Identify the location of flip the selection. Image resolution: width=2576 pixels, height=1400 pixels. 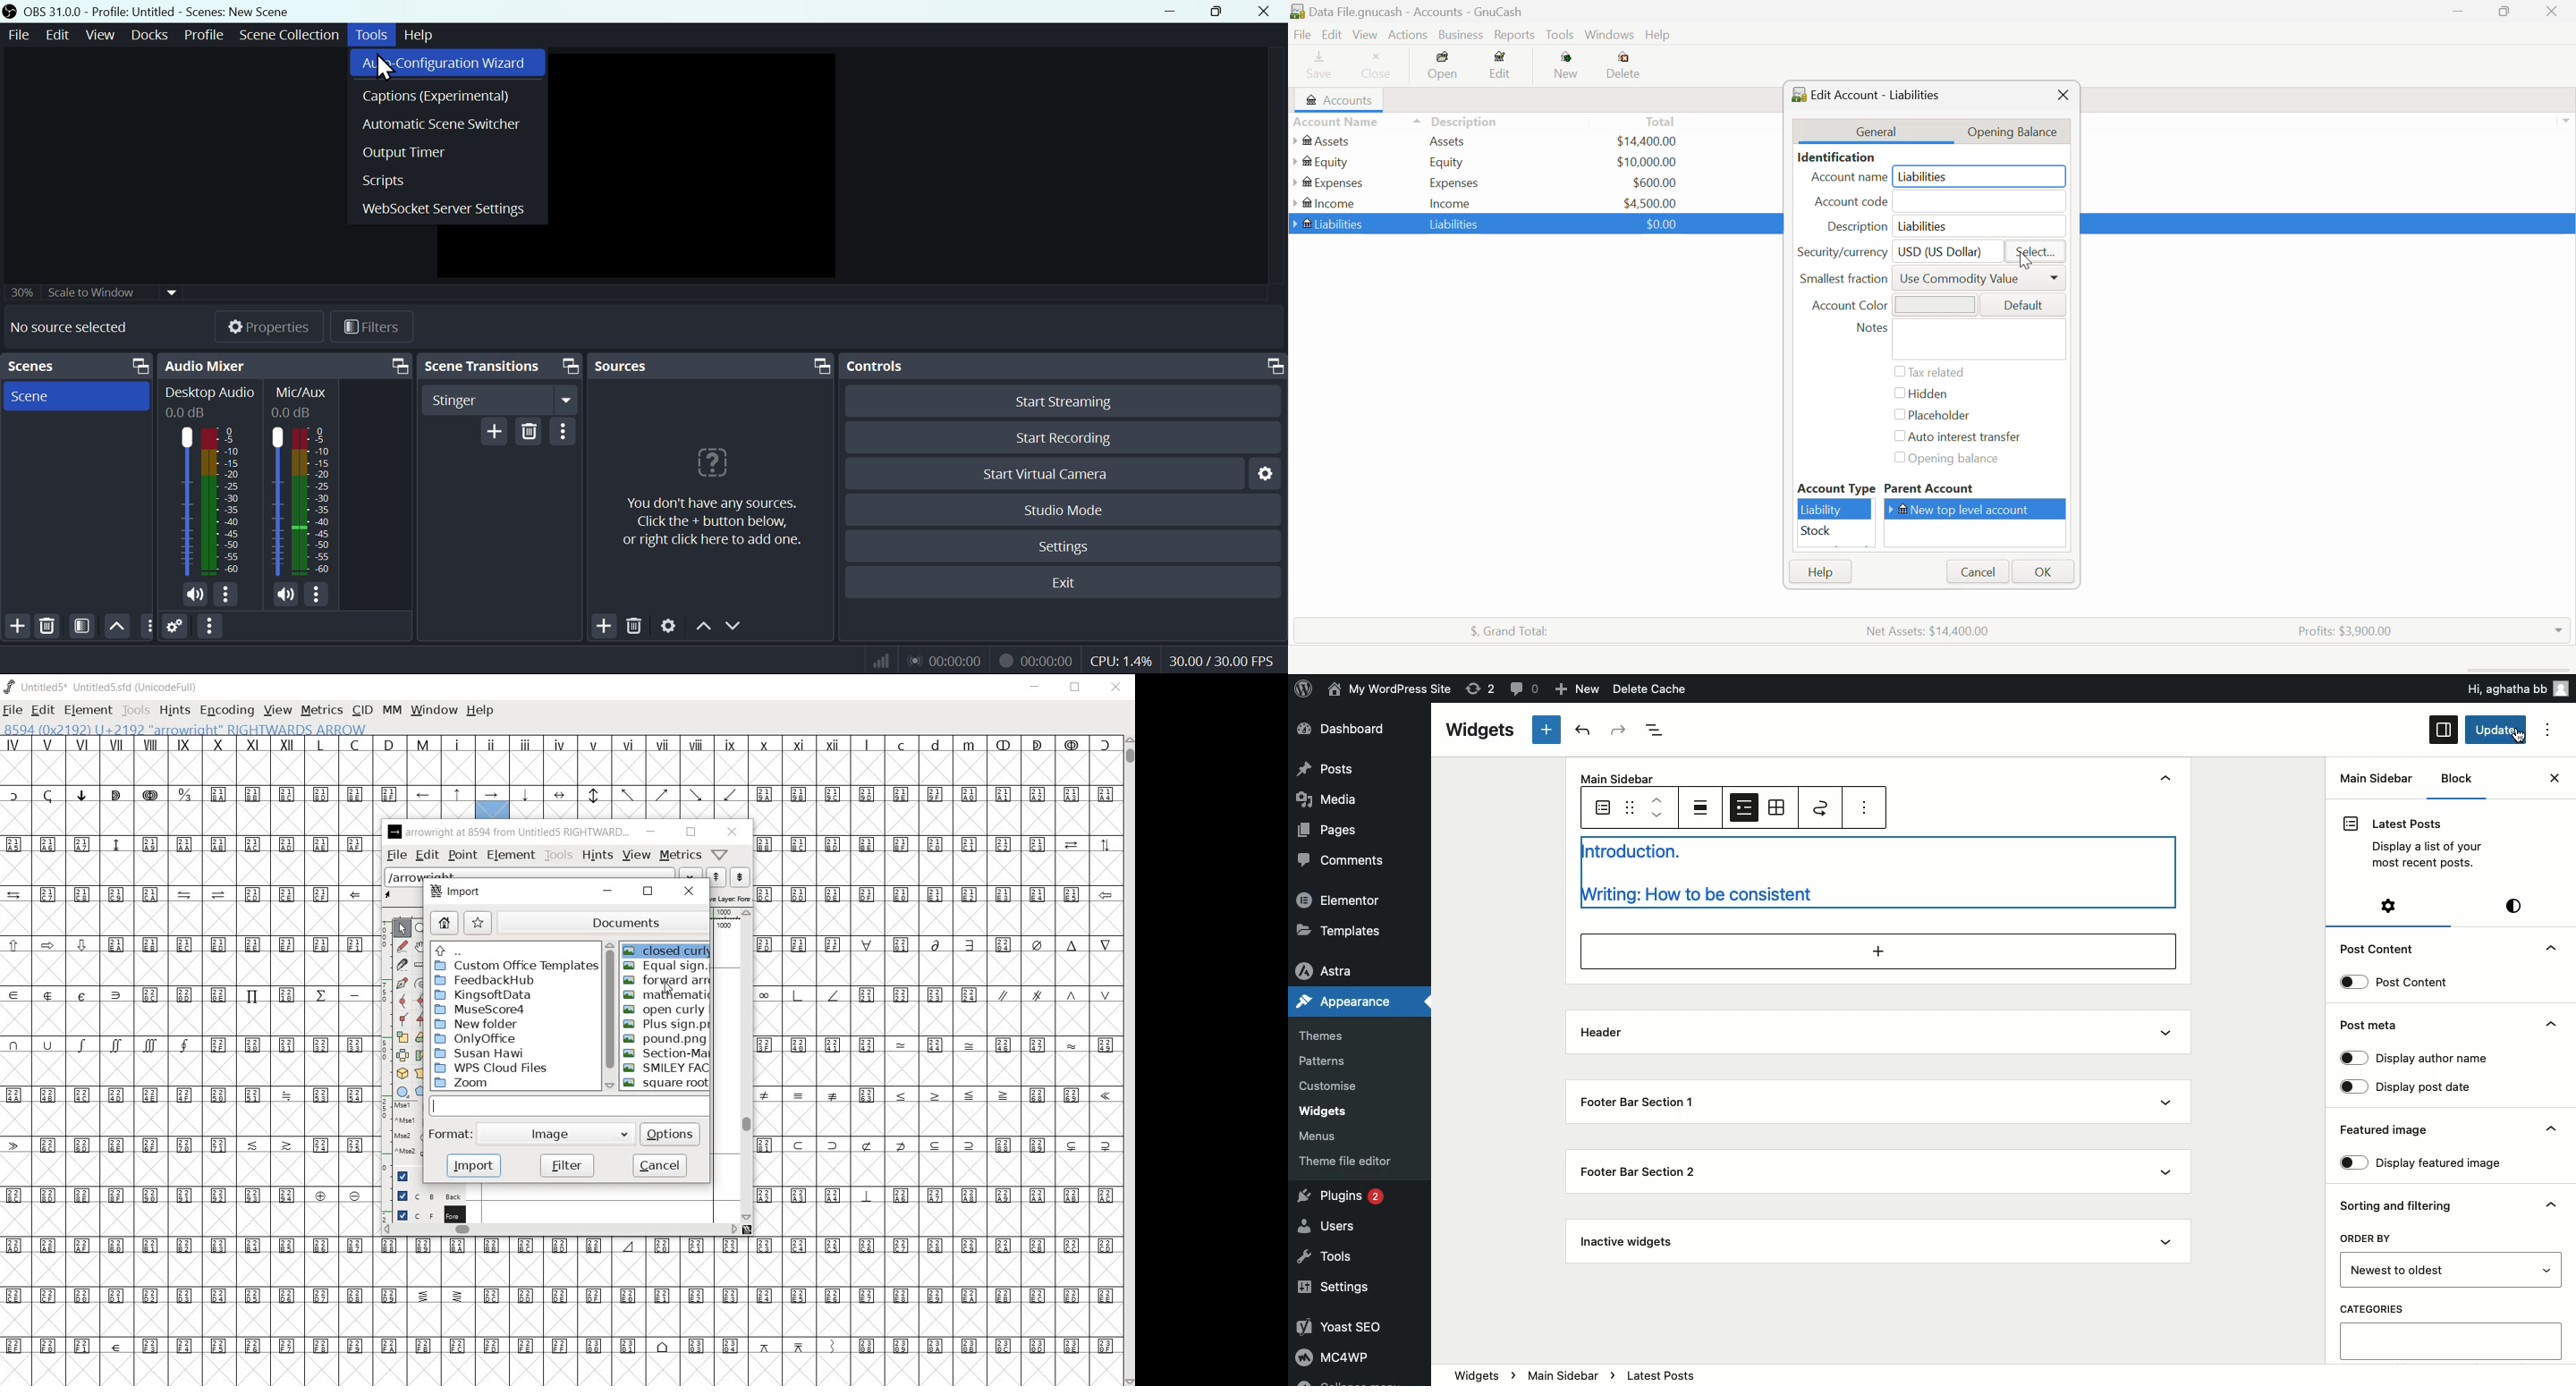
(403, 1055).